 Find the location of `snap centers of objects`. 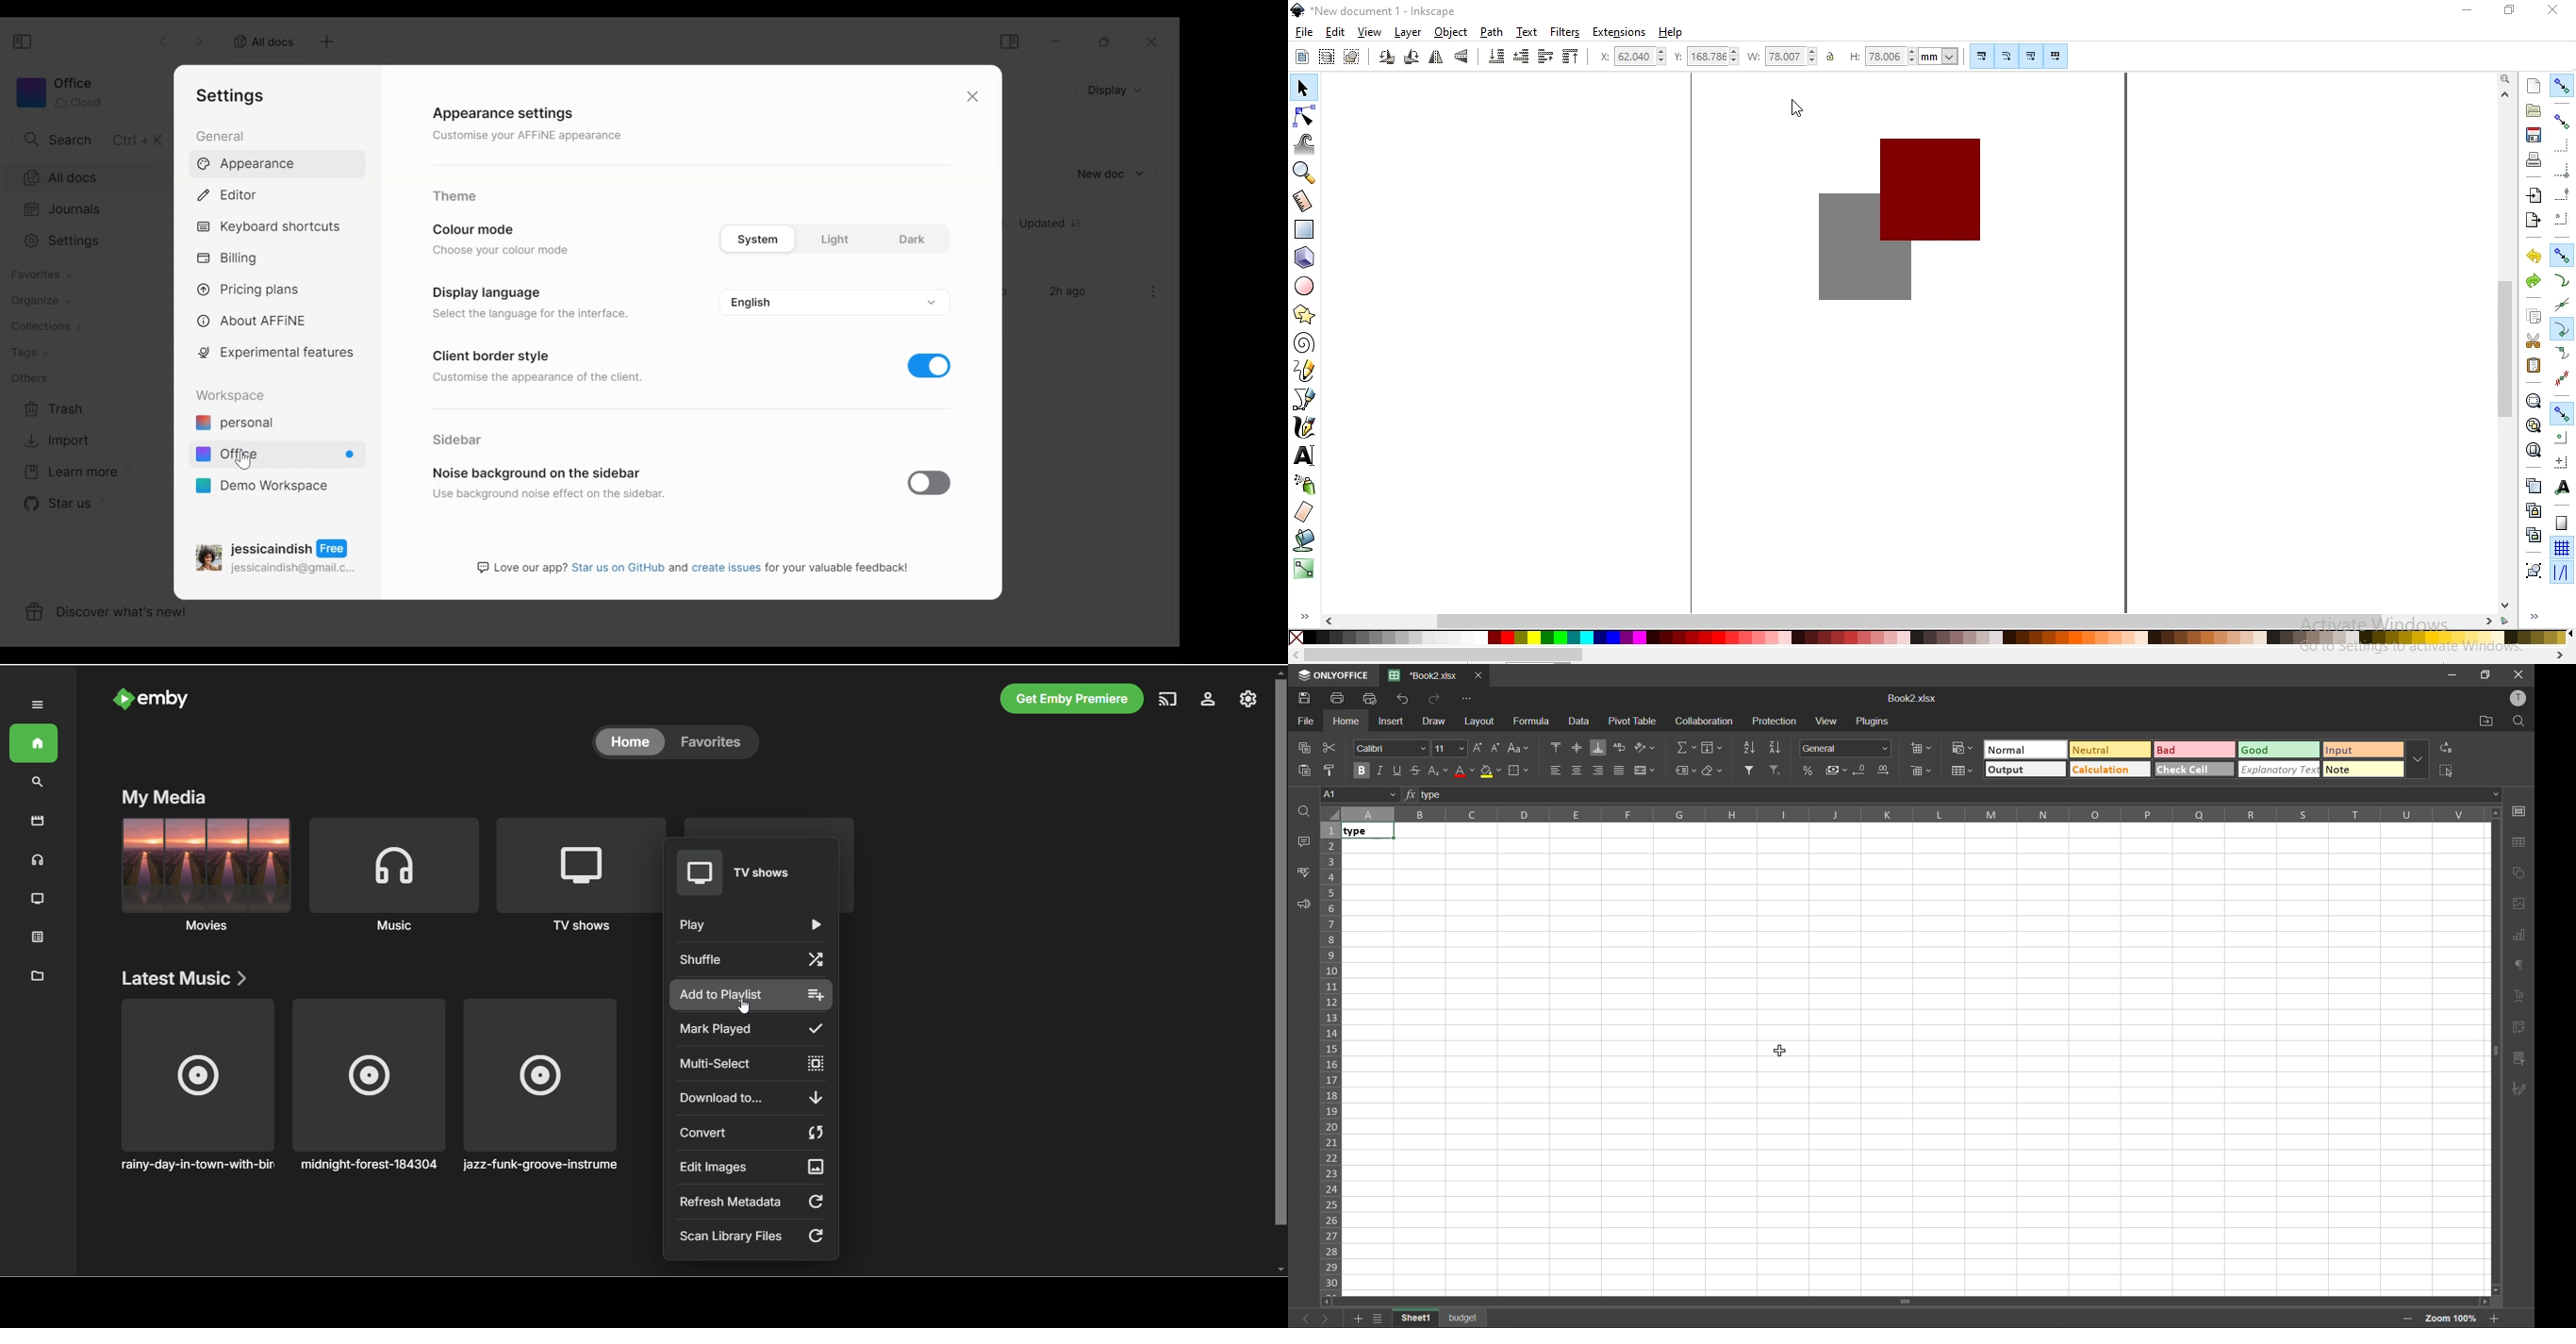

snap centers of objects is located at coordinates (2562, 437).